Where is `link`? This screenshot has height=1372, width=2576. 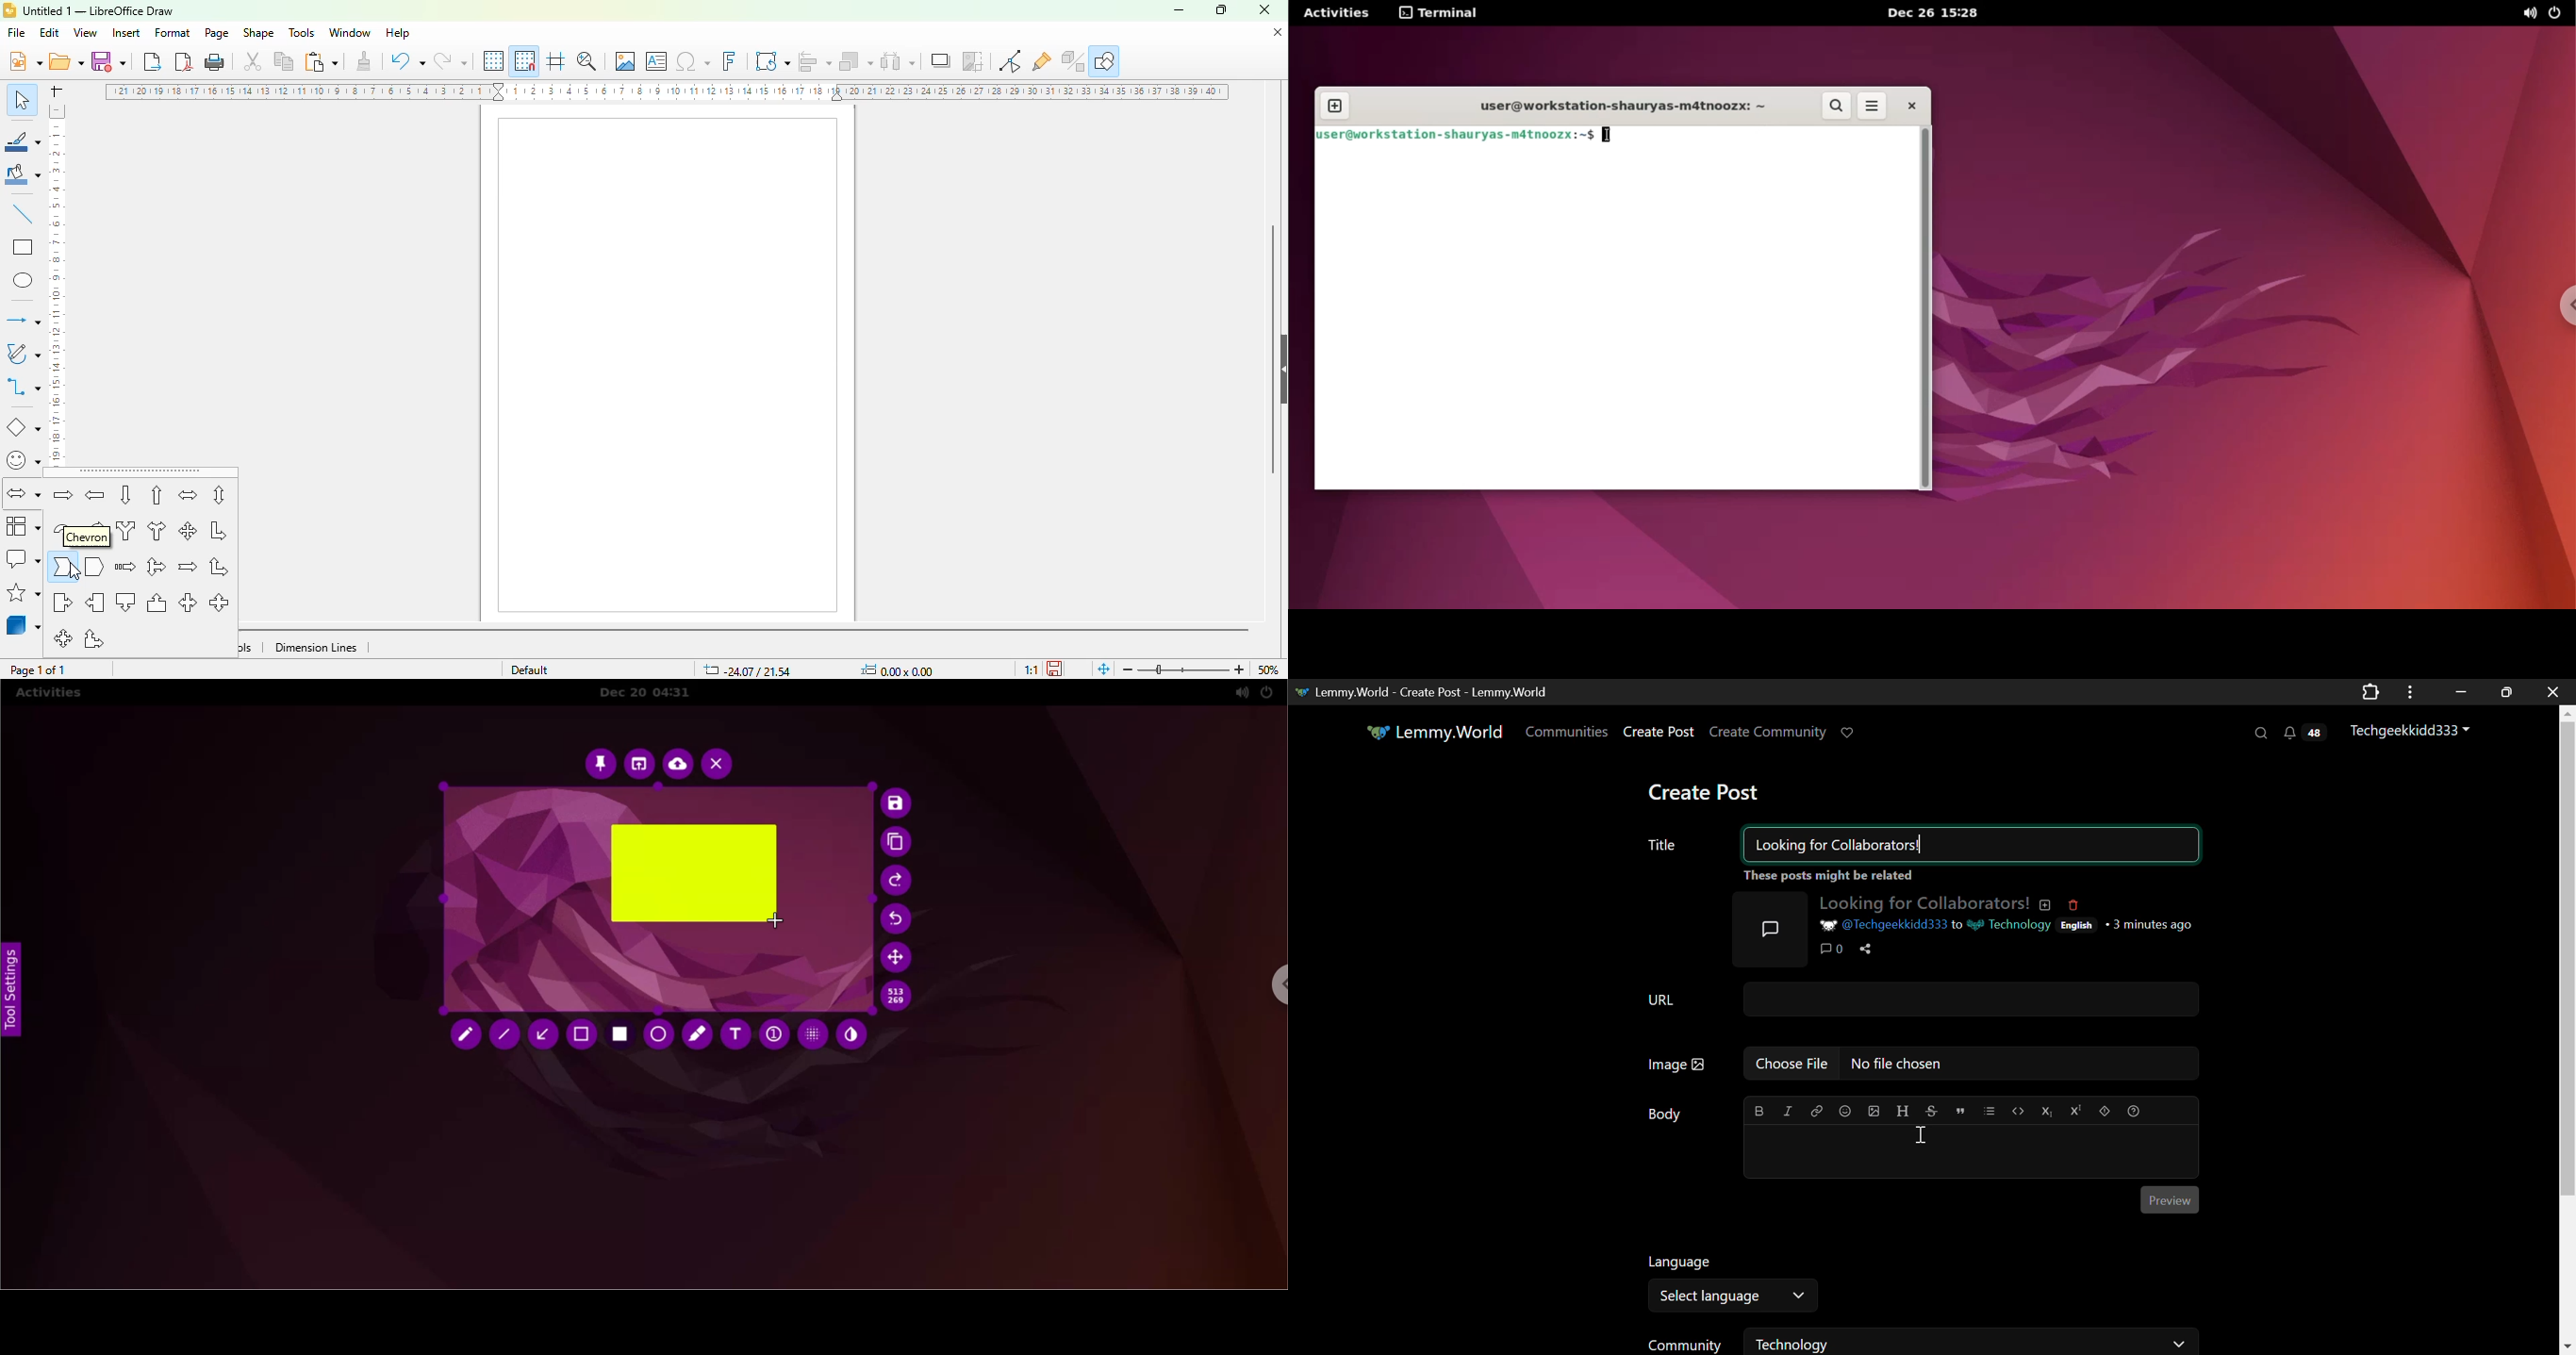
link is located at coordinates (1818, 1112).